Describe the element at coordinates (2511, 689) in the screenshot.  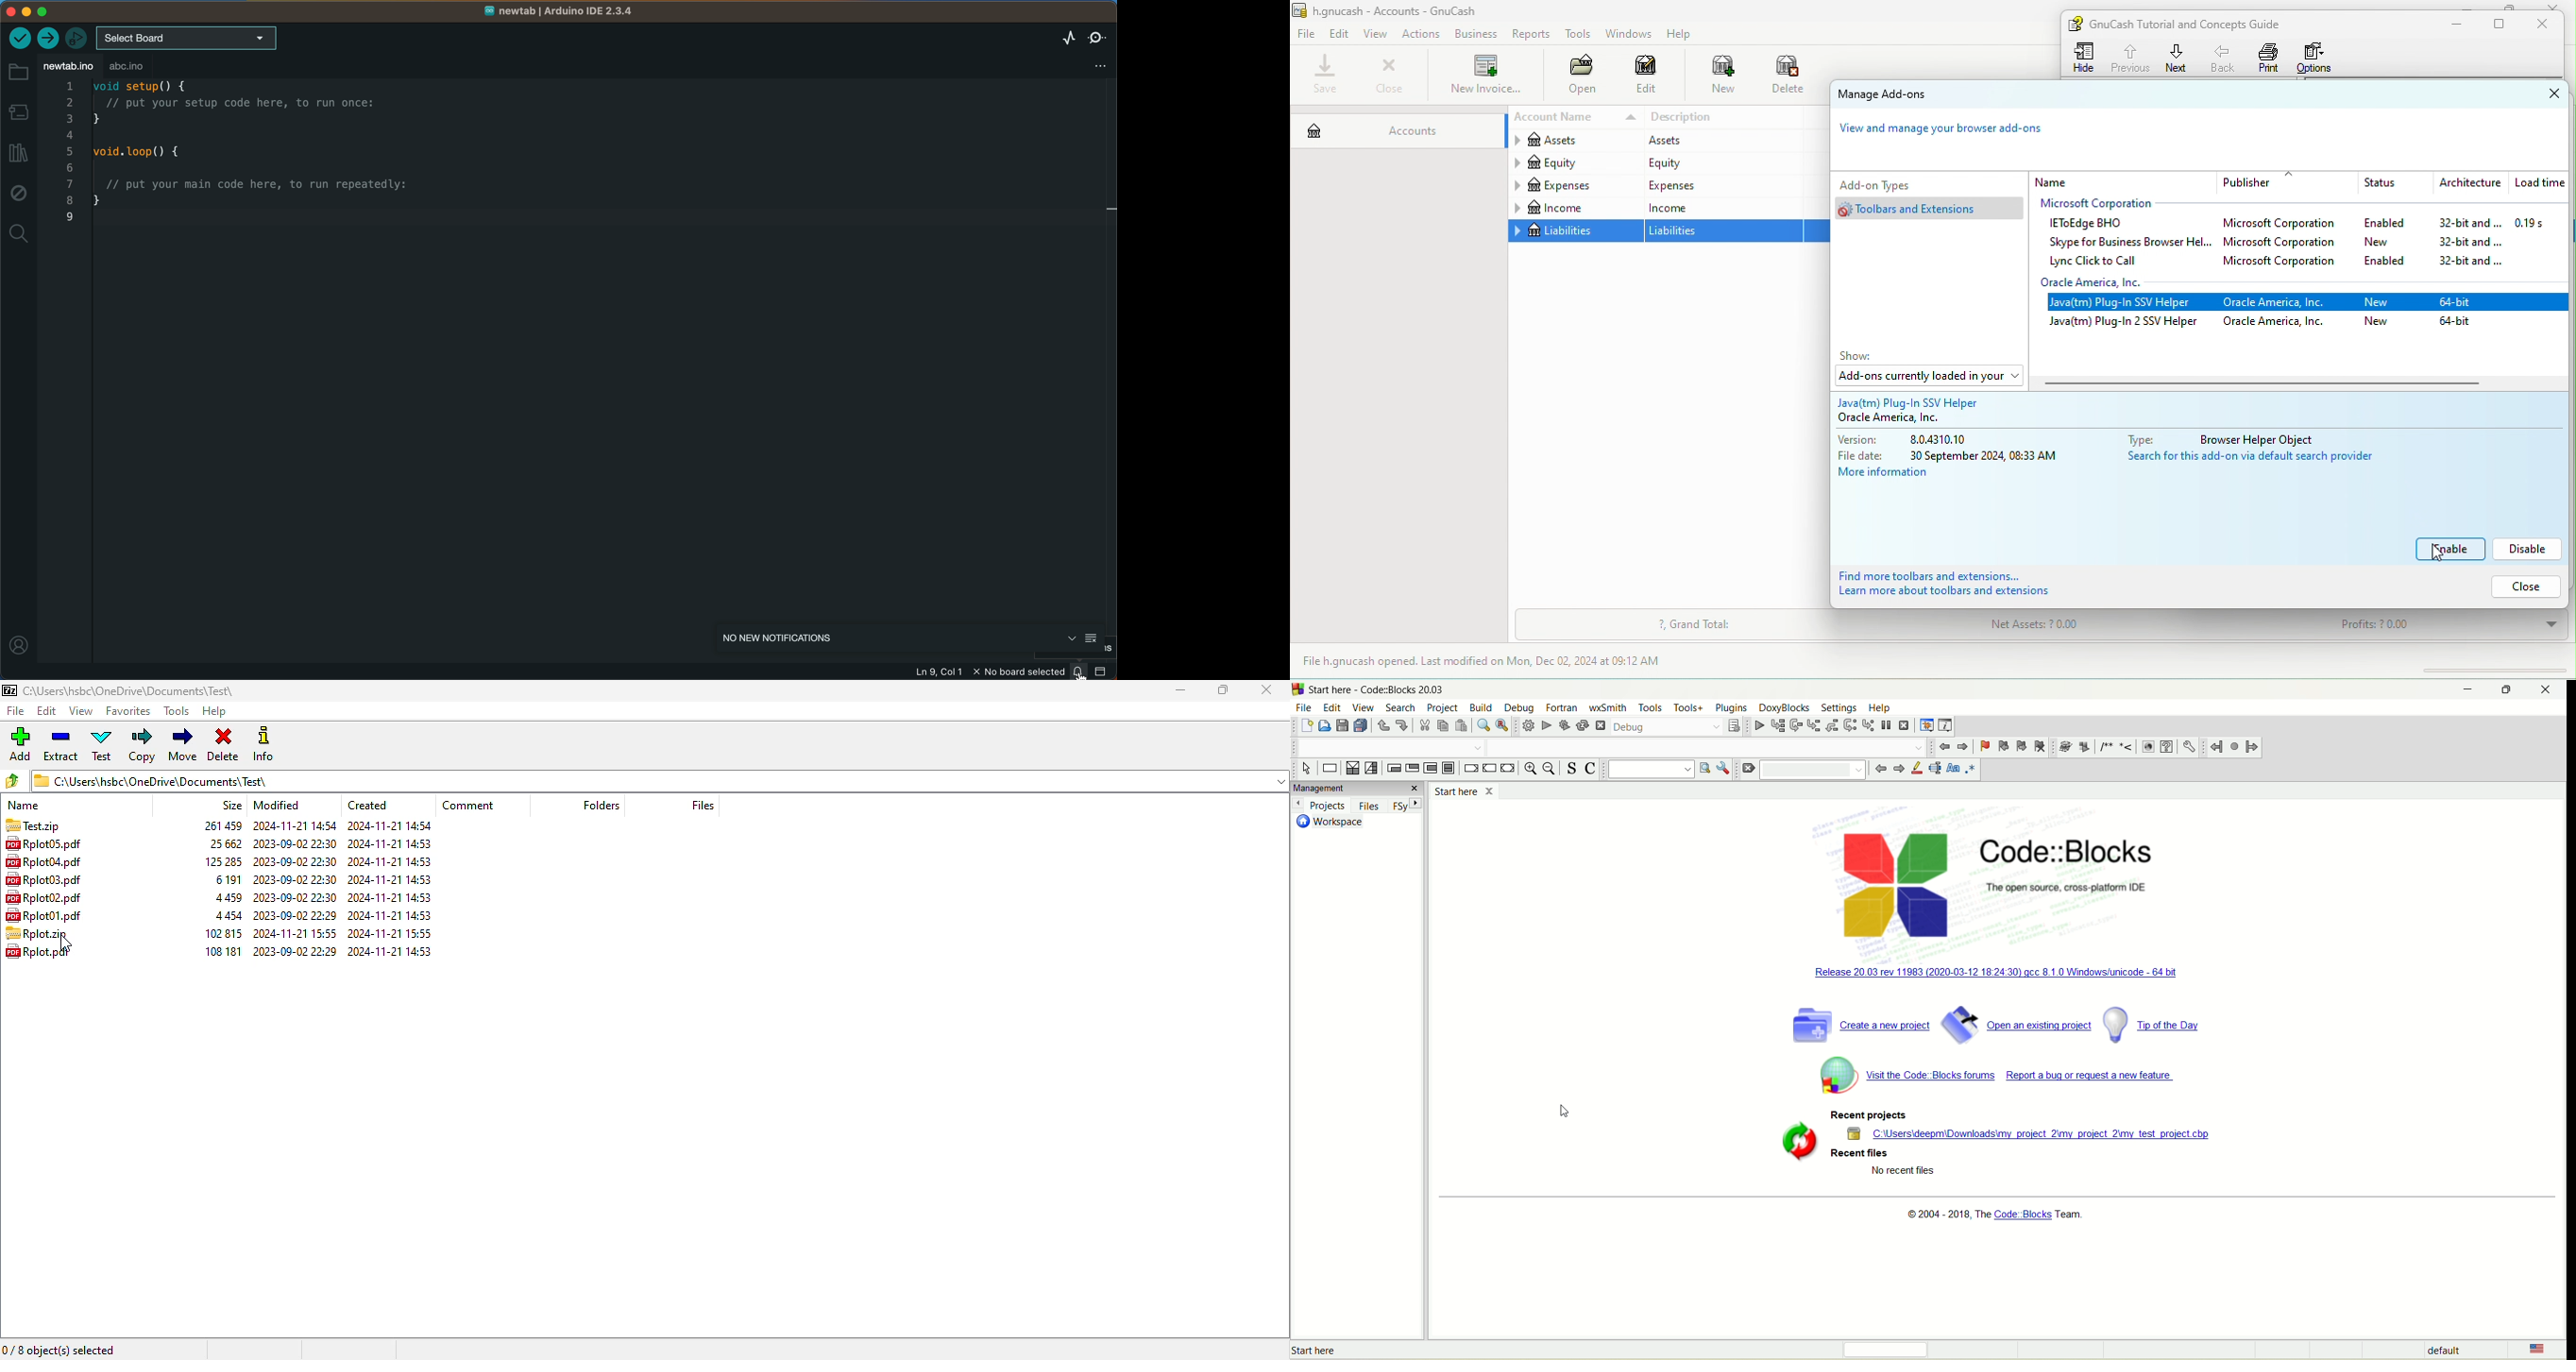
I see `maximize` at that location.